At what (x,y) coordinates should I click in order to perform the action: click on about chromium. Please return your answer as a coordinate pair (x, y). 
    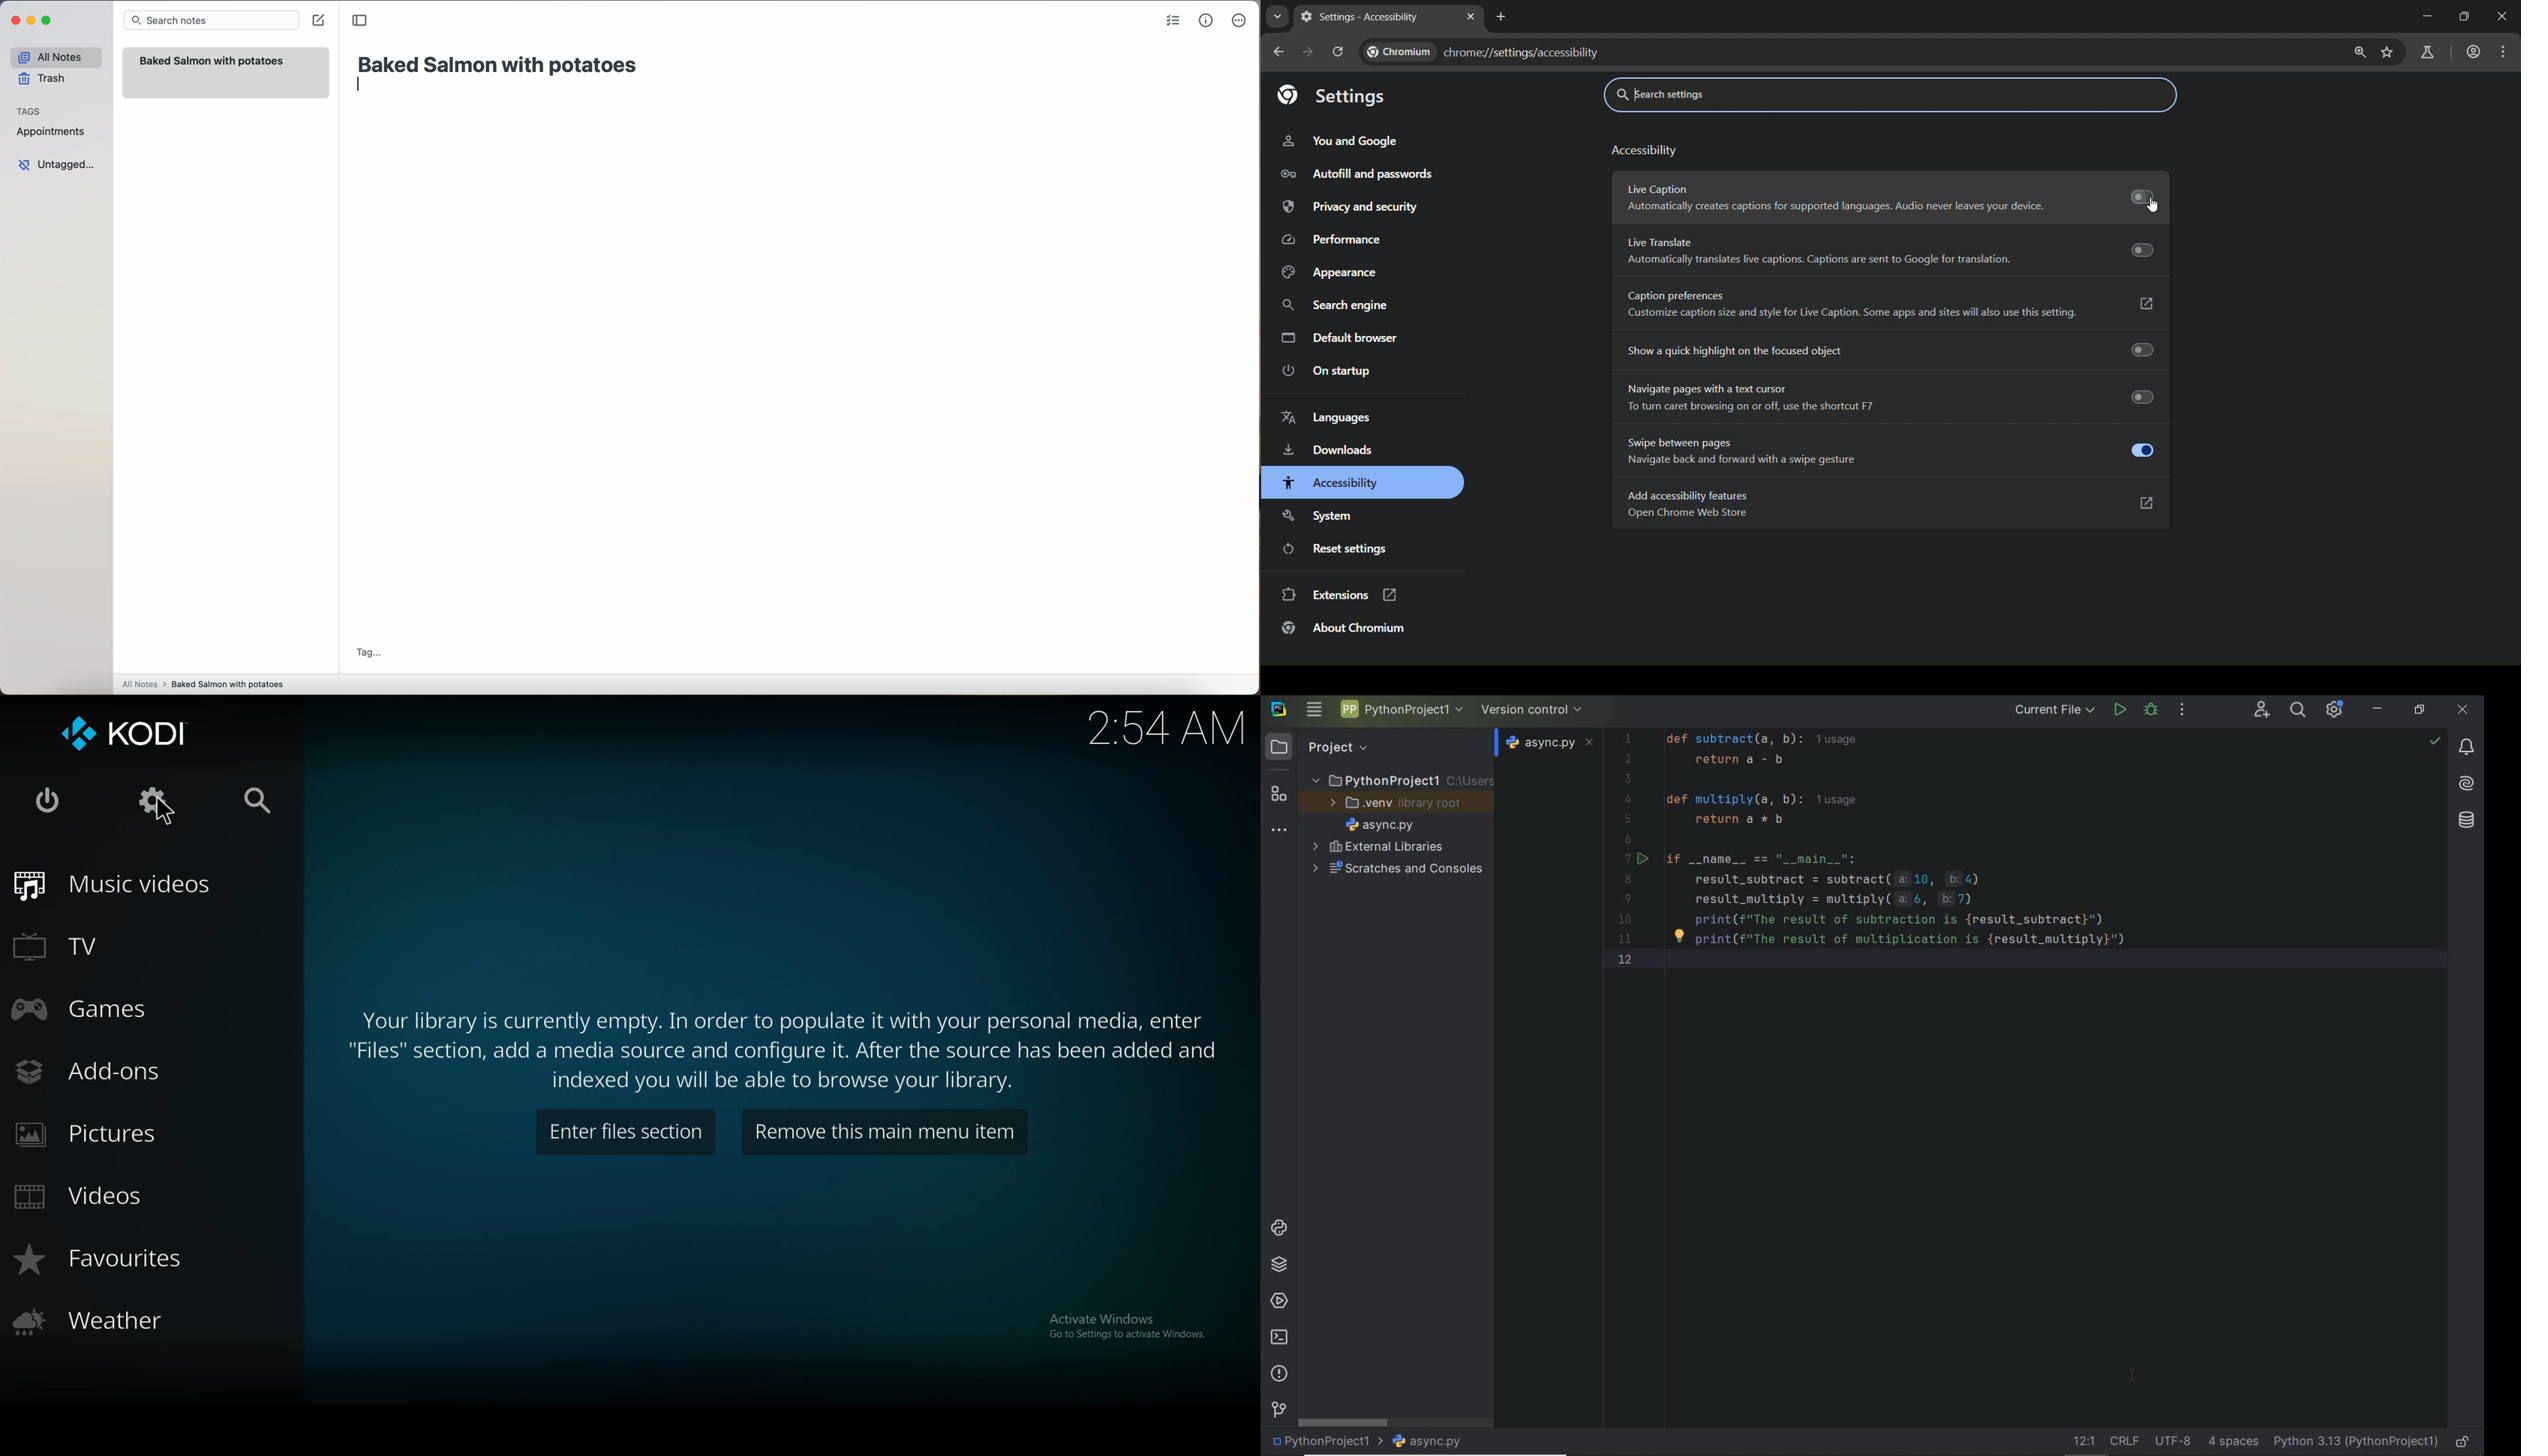
    Looking at the image, I should click on (1348, 630).